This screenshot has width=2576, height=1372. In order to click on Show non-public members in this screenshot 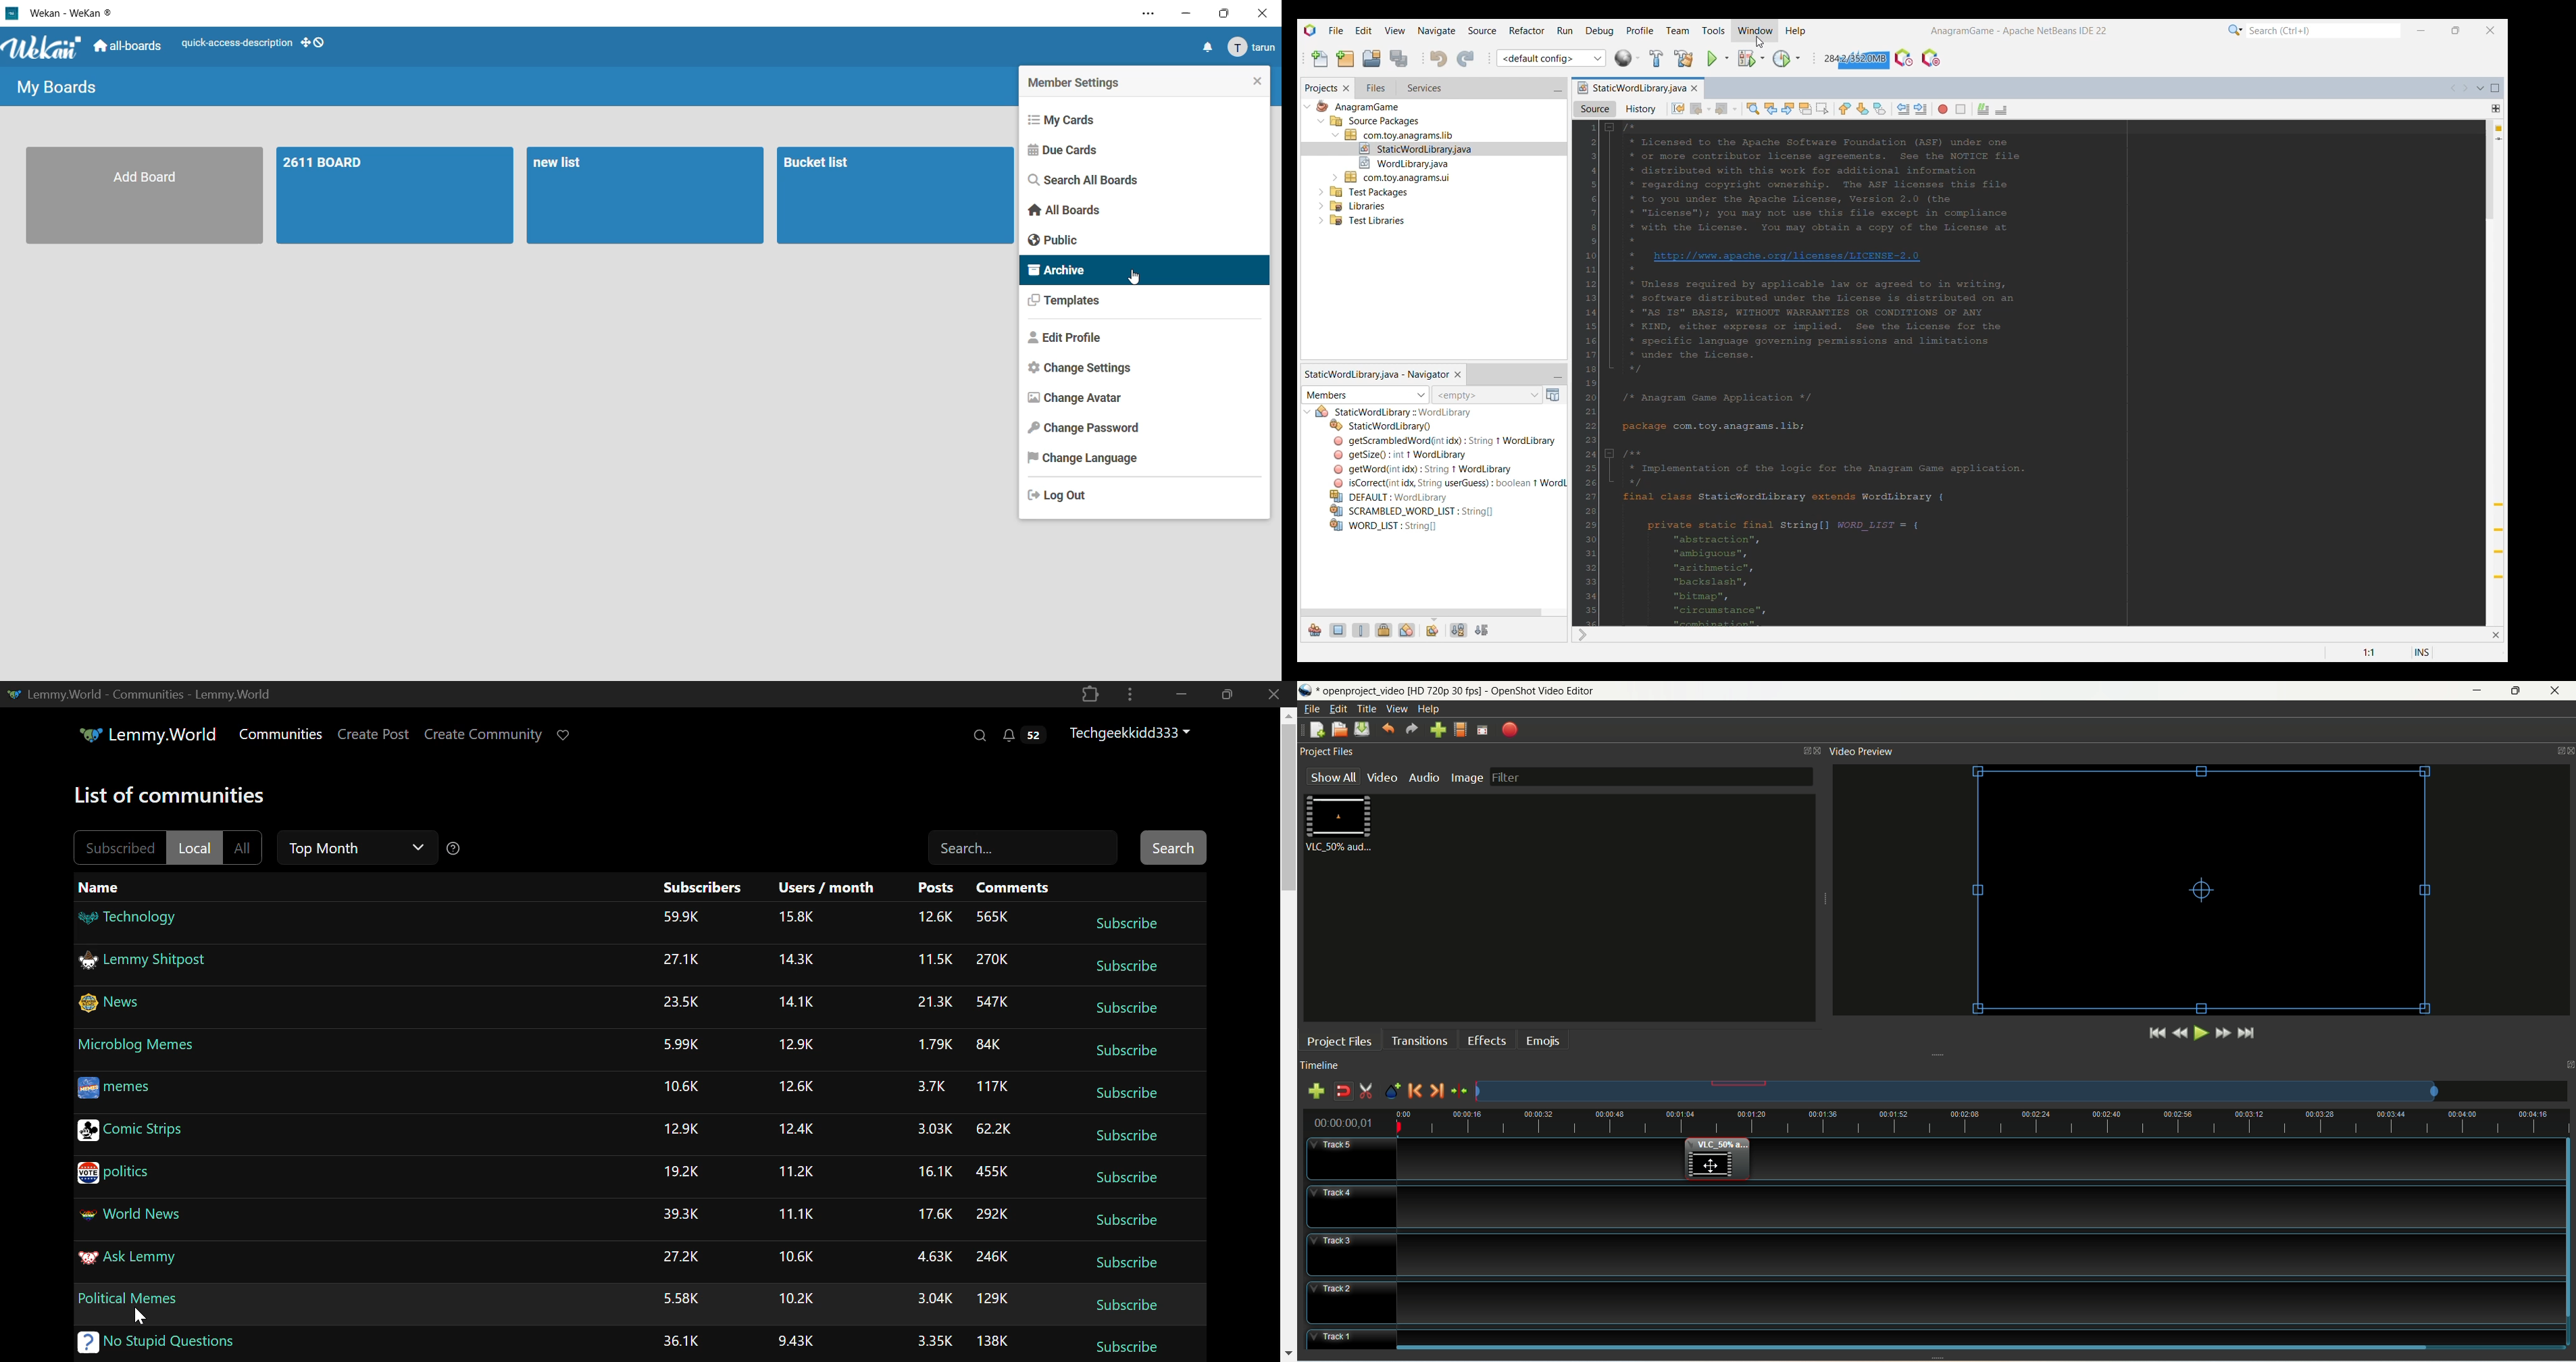, I will do `click(1384, 631)`.